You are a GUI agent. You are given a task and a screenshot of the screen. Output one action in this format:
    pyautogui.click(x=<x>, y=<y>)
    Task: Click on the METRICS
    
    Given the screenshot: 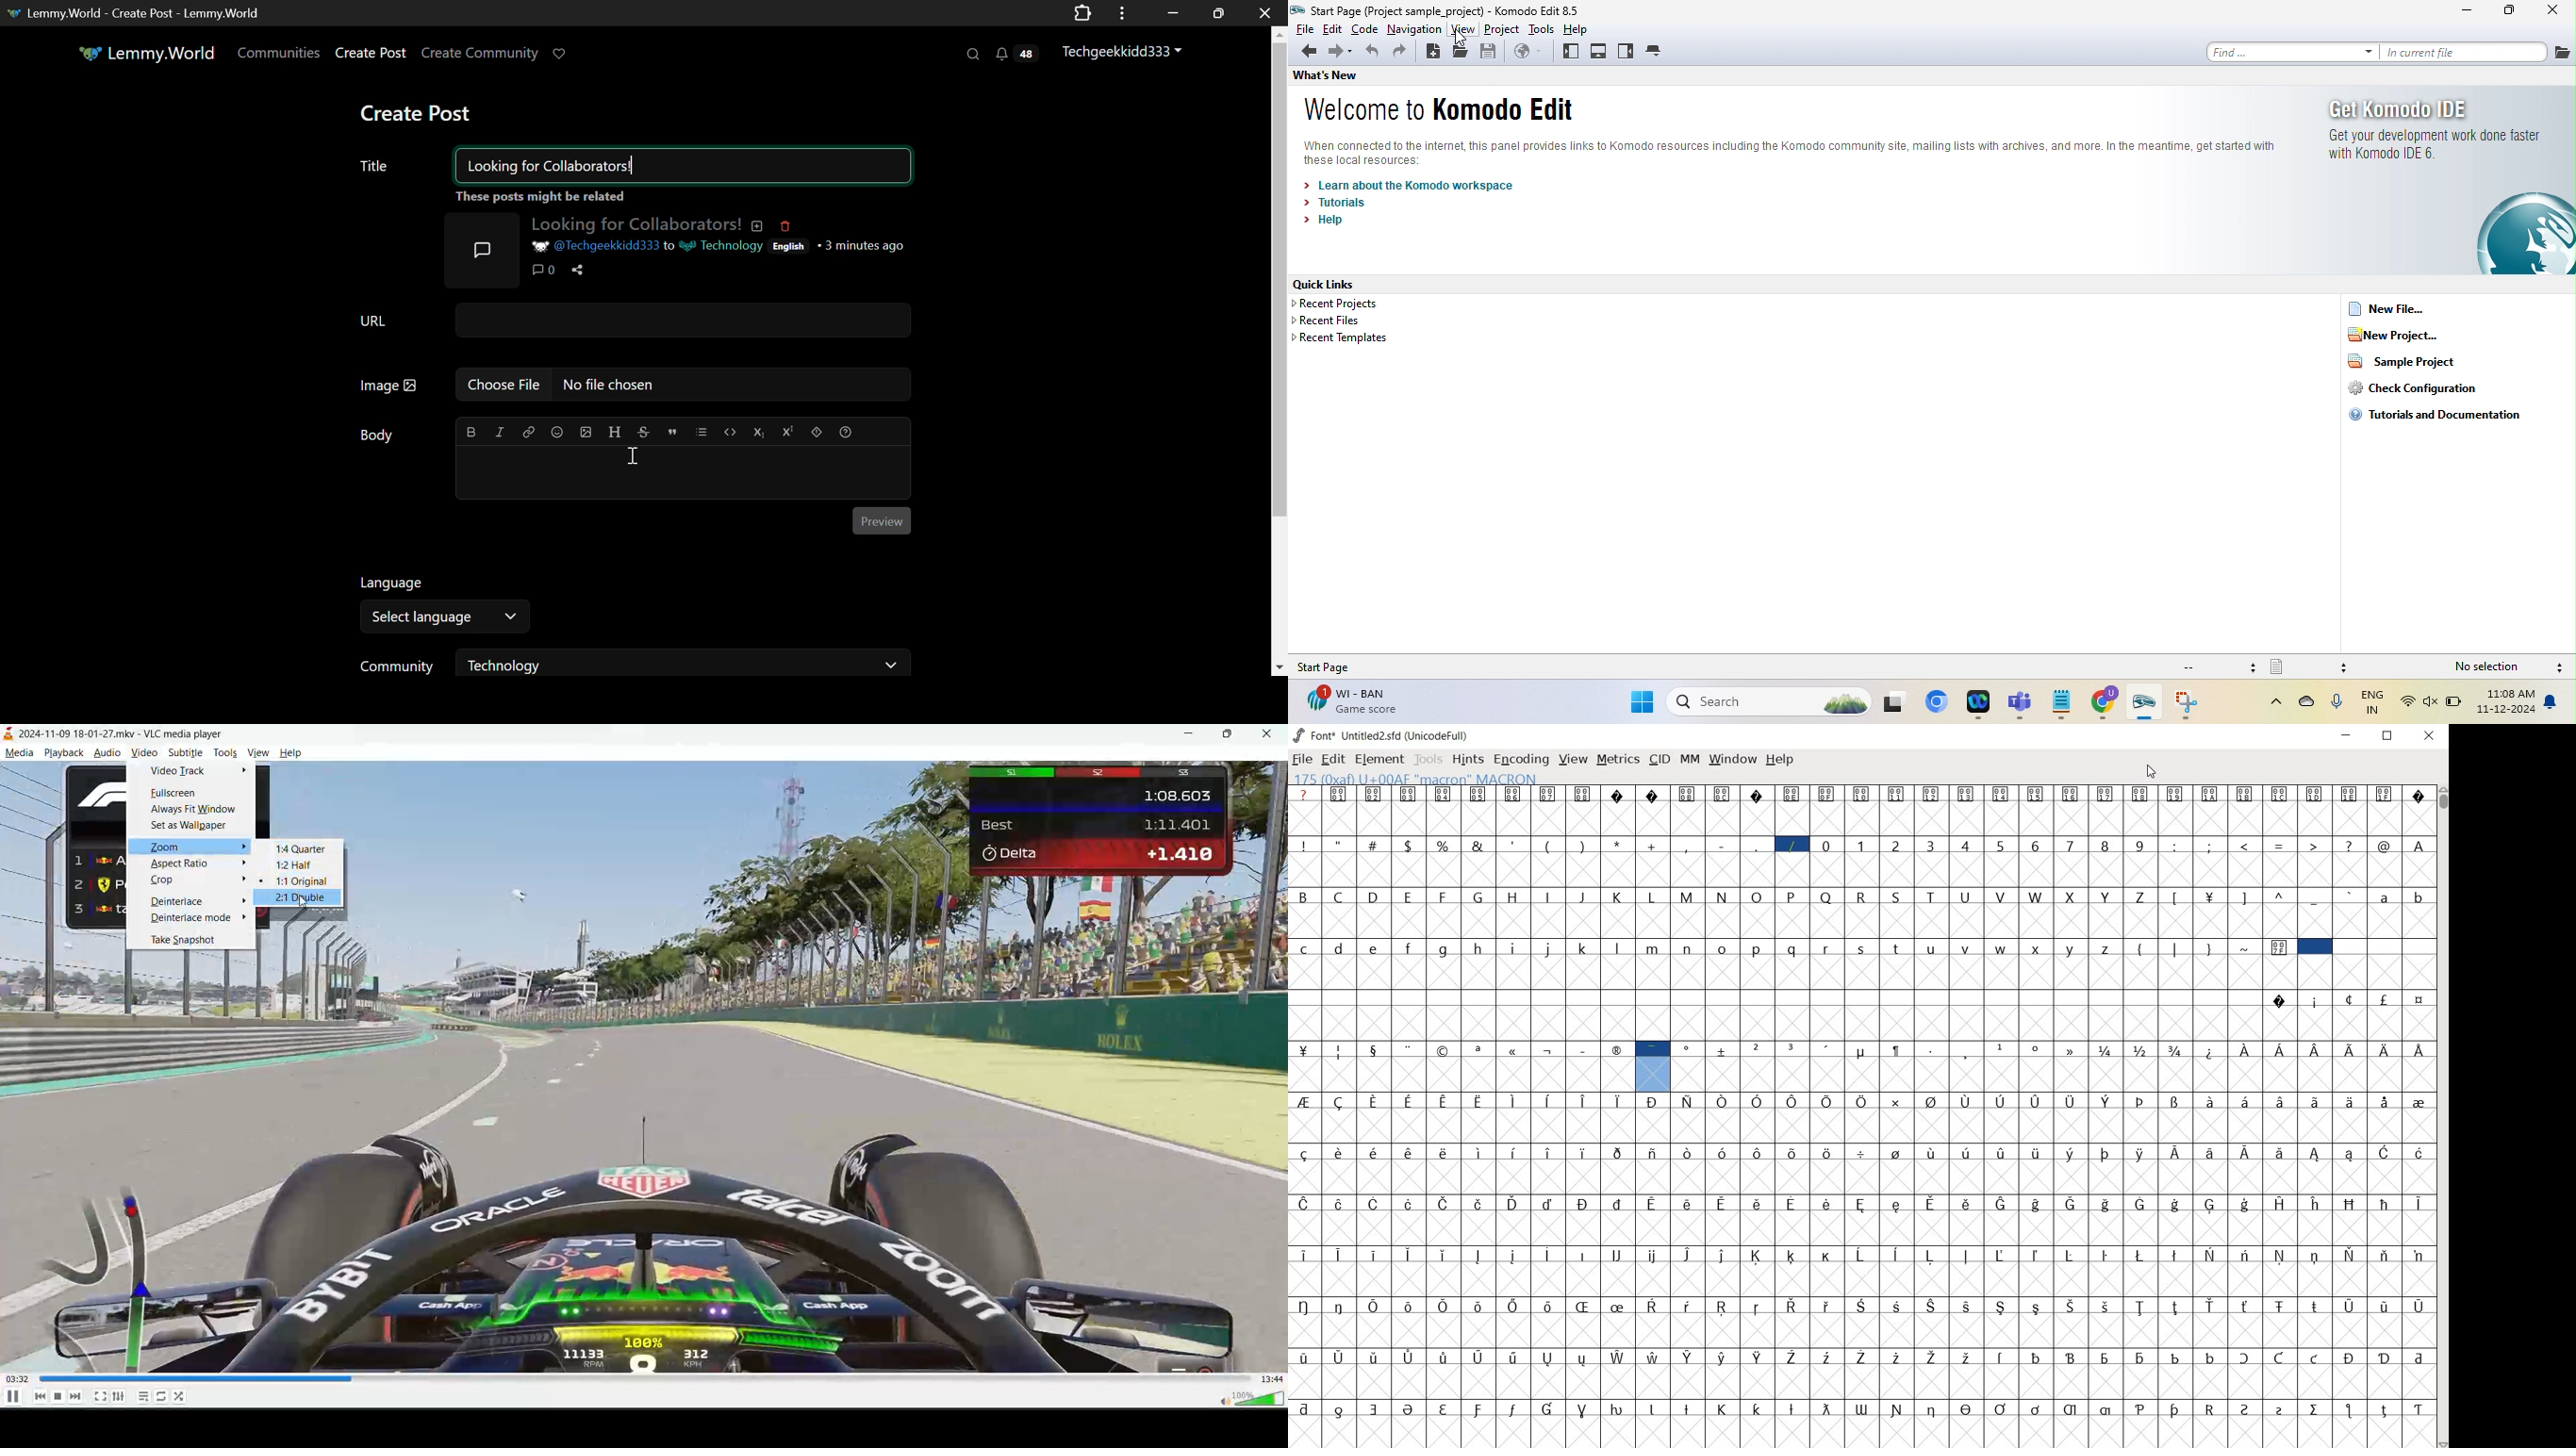 What is the action you would take?
    pyautogui.click(x=1617, y=761)
    